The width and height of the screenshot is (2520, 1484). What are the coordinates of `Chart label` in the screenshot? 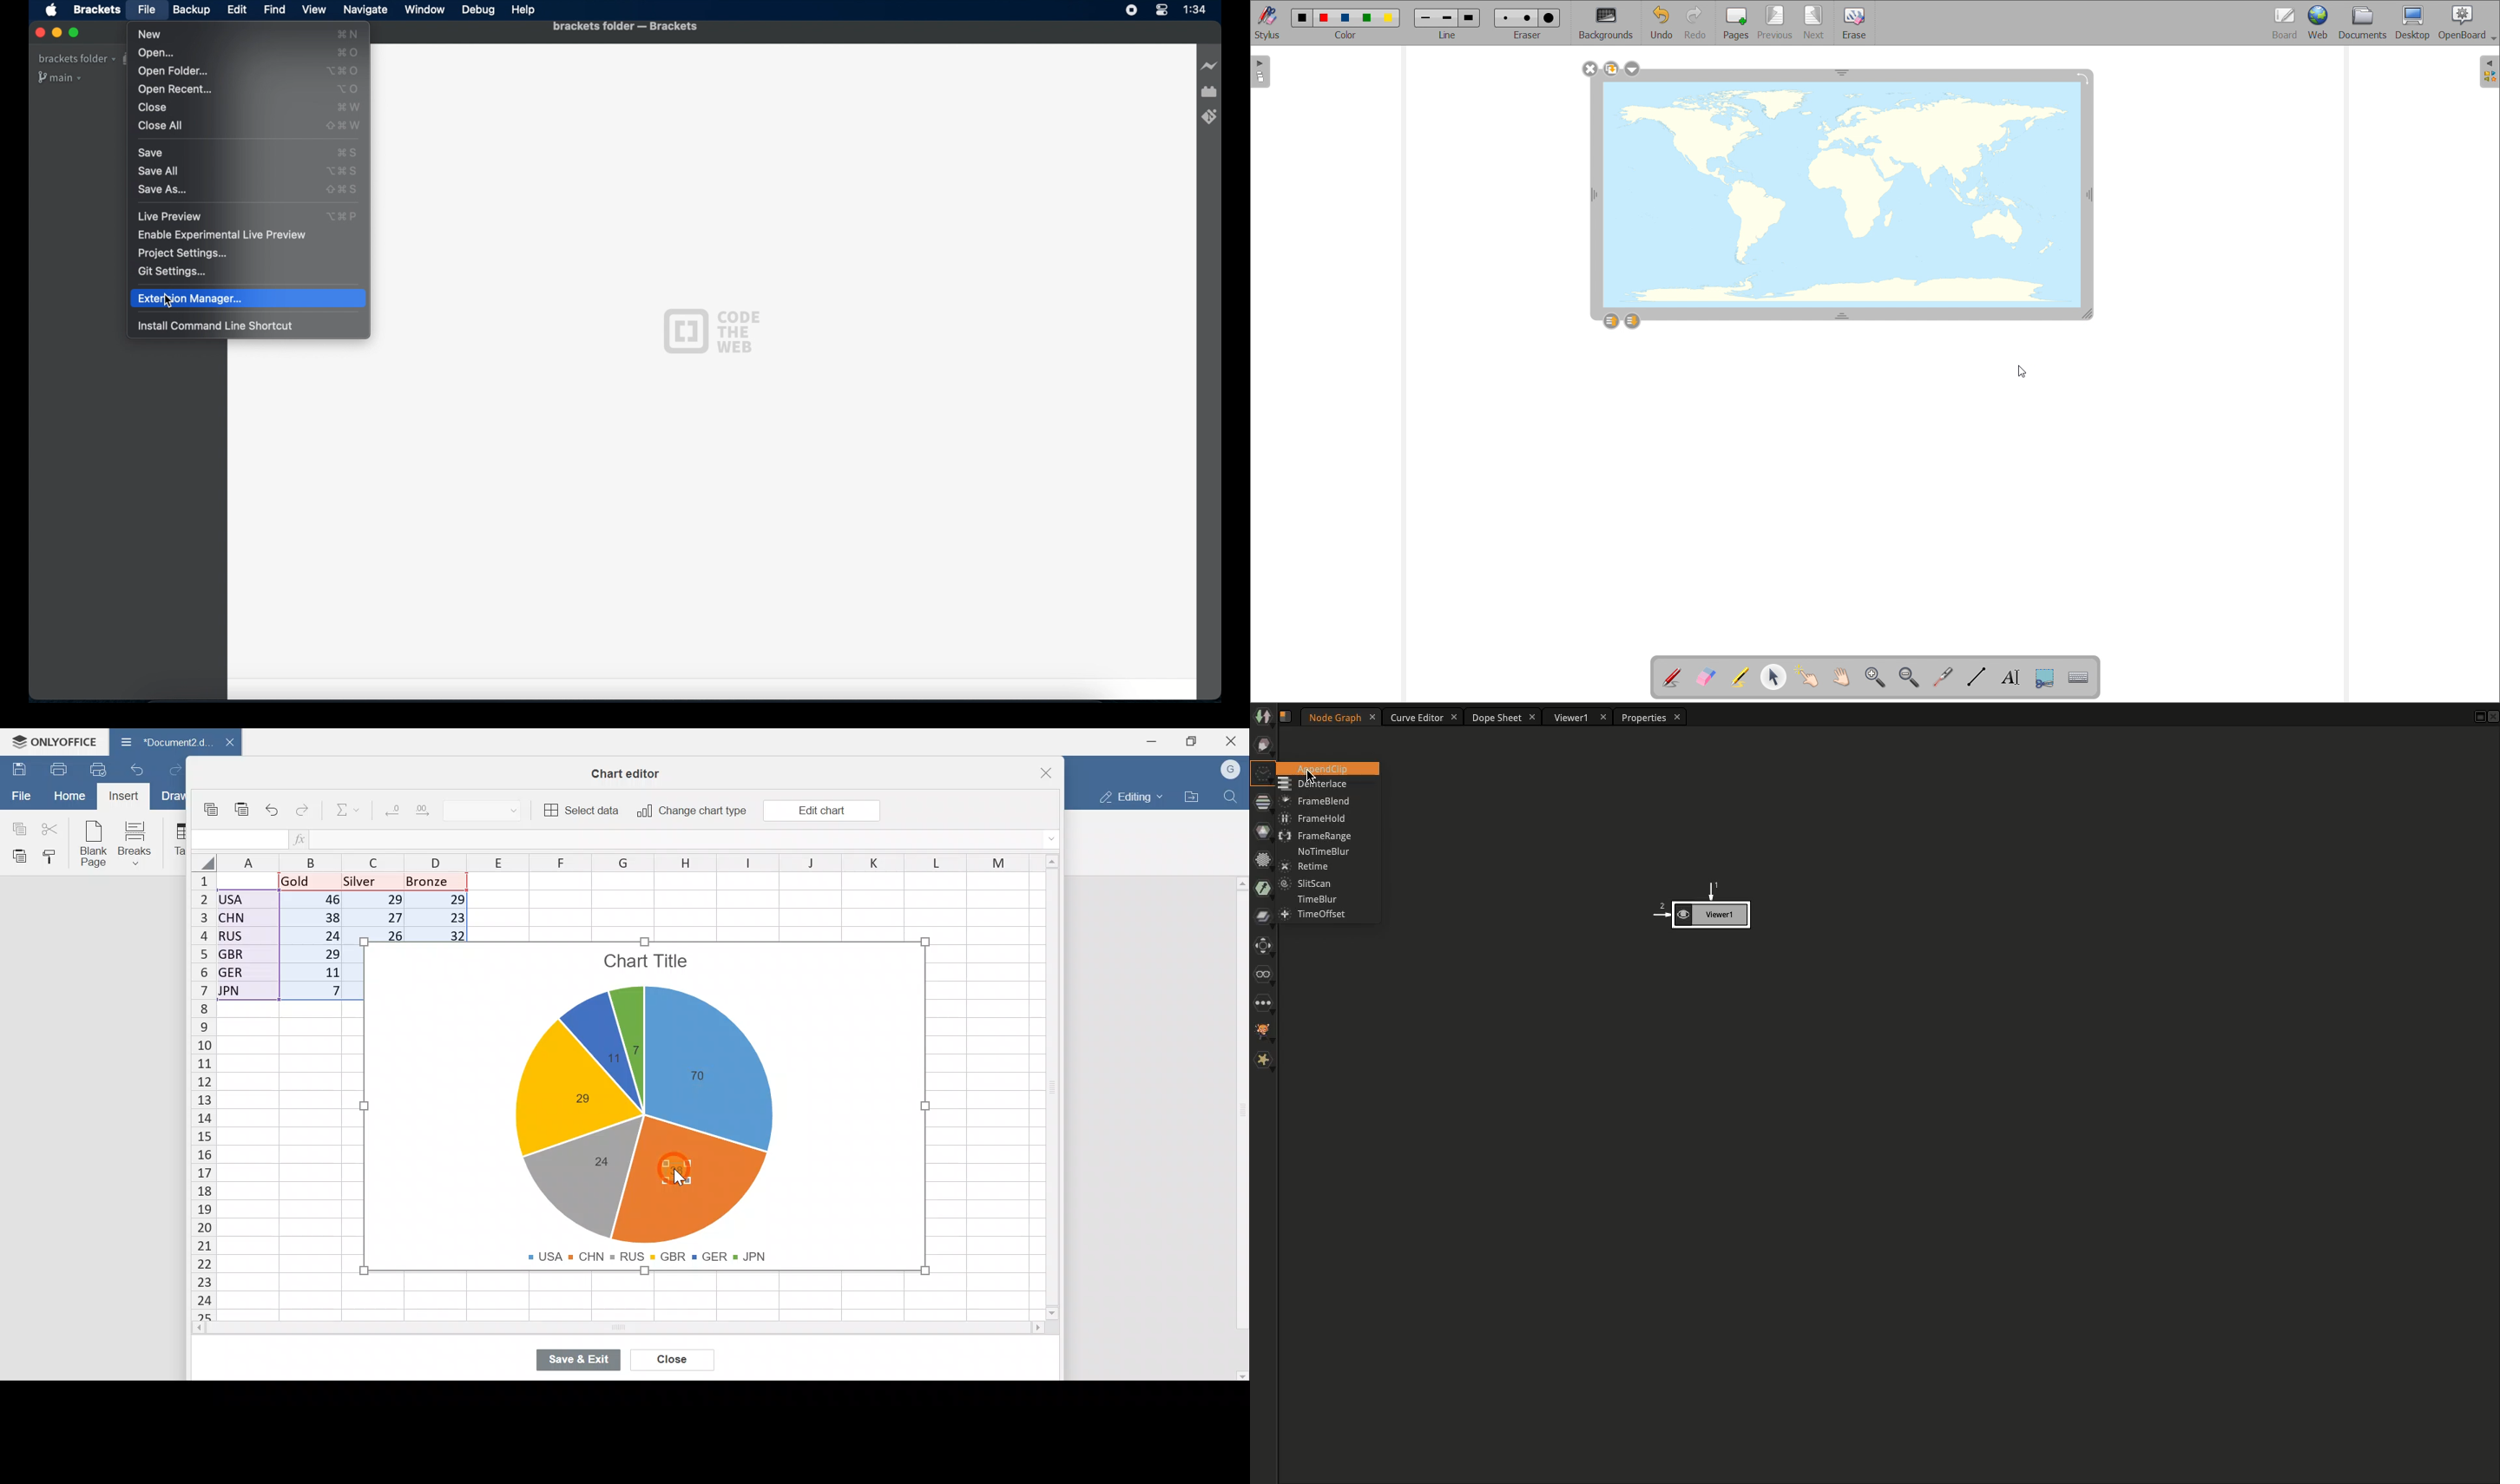 It's located at (608, 1062).